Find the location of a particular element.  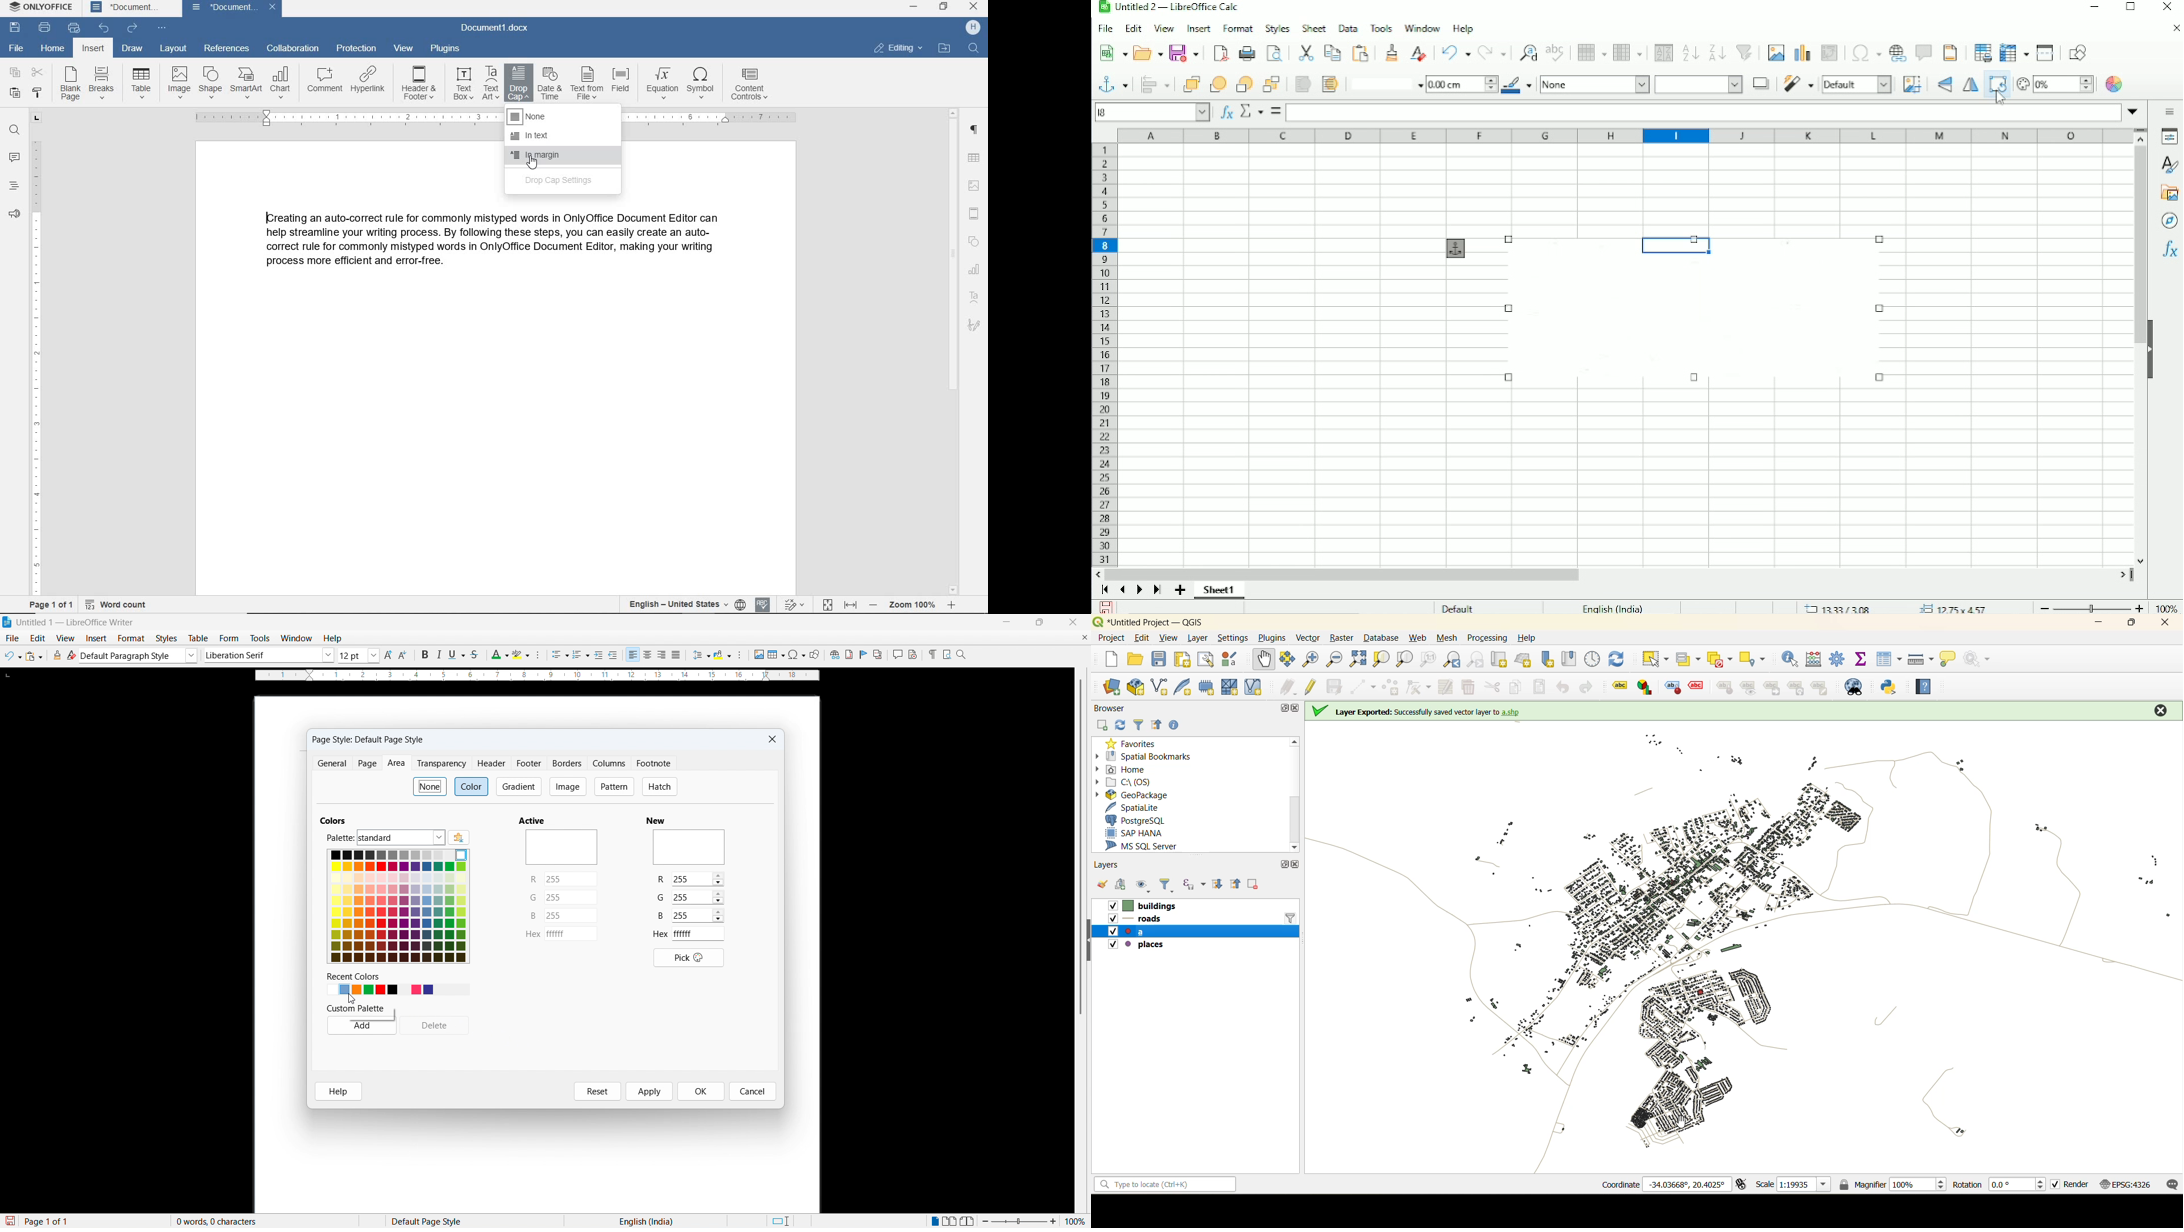

Clone formatting is located at coordinates (1390, 53).